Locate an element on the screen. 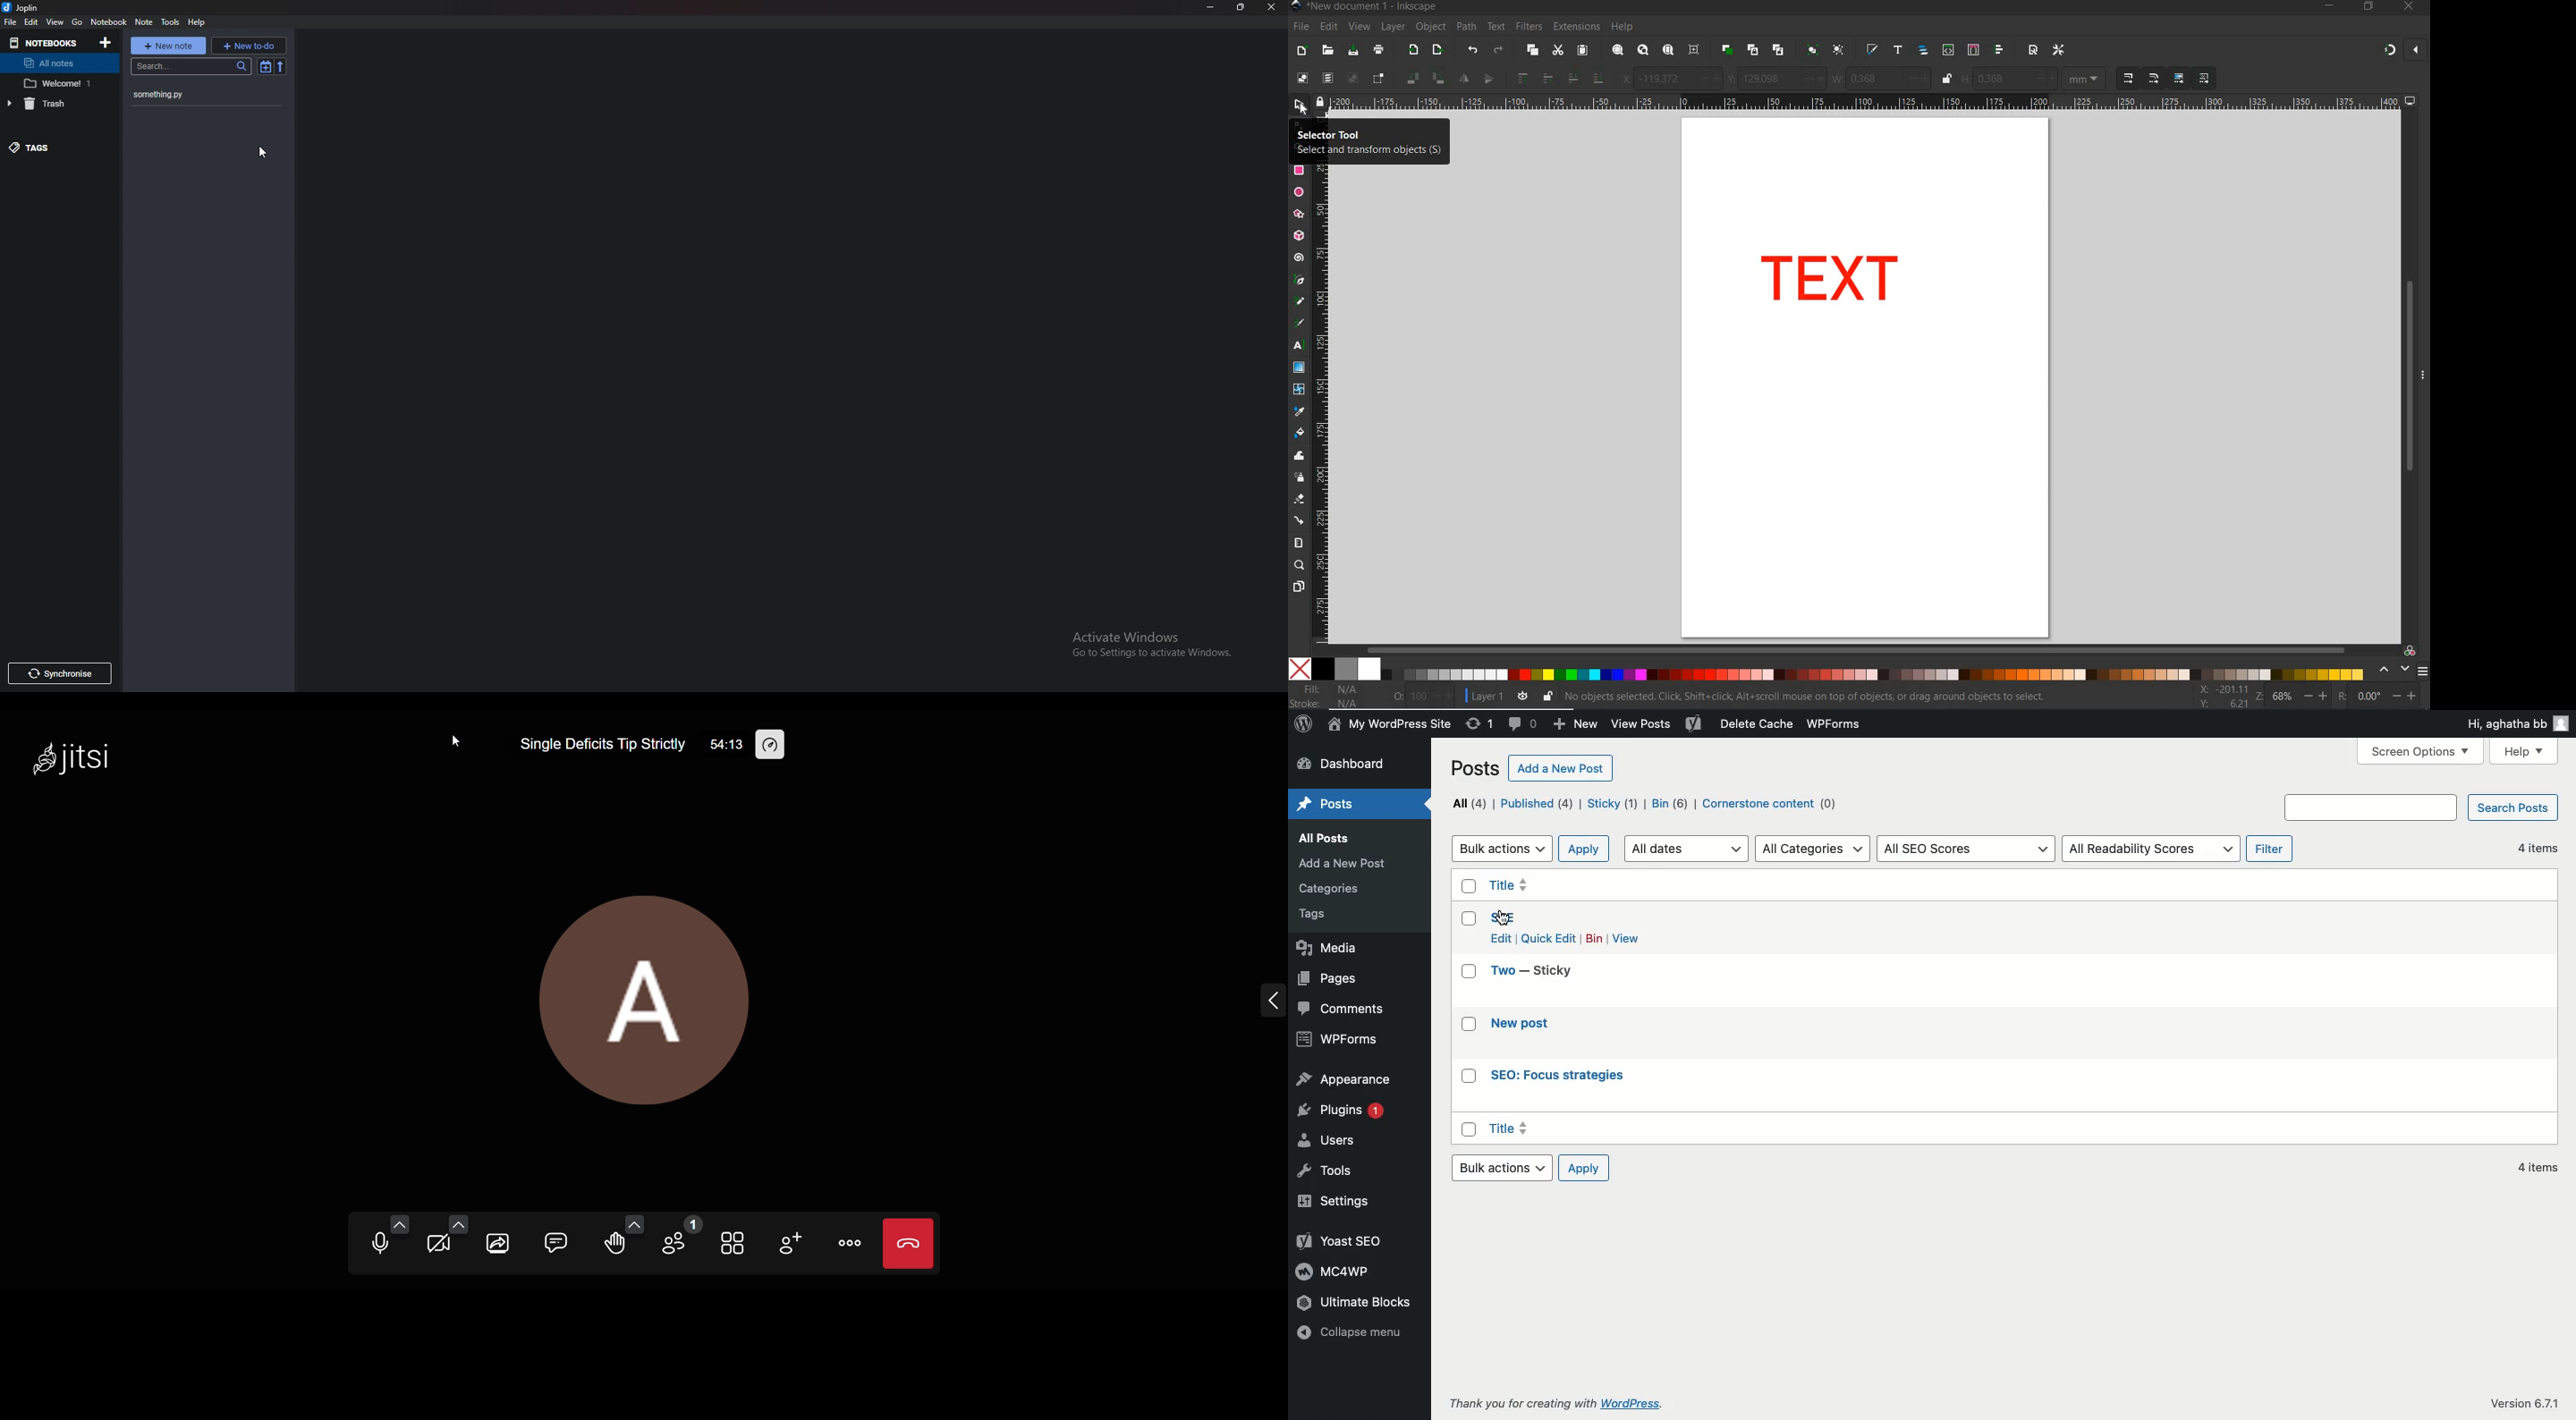 The height and width of the screenshot is (1428, 2576). start camera is located at coordinates (436, 1246).